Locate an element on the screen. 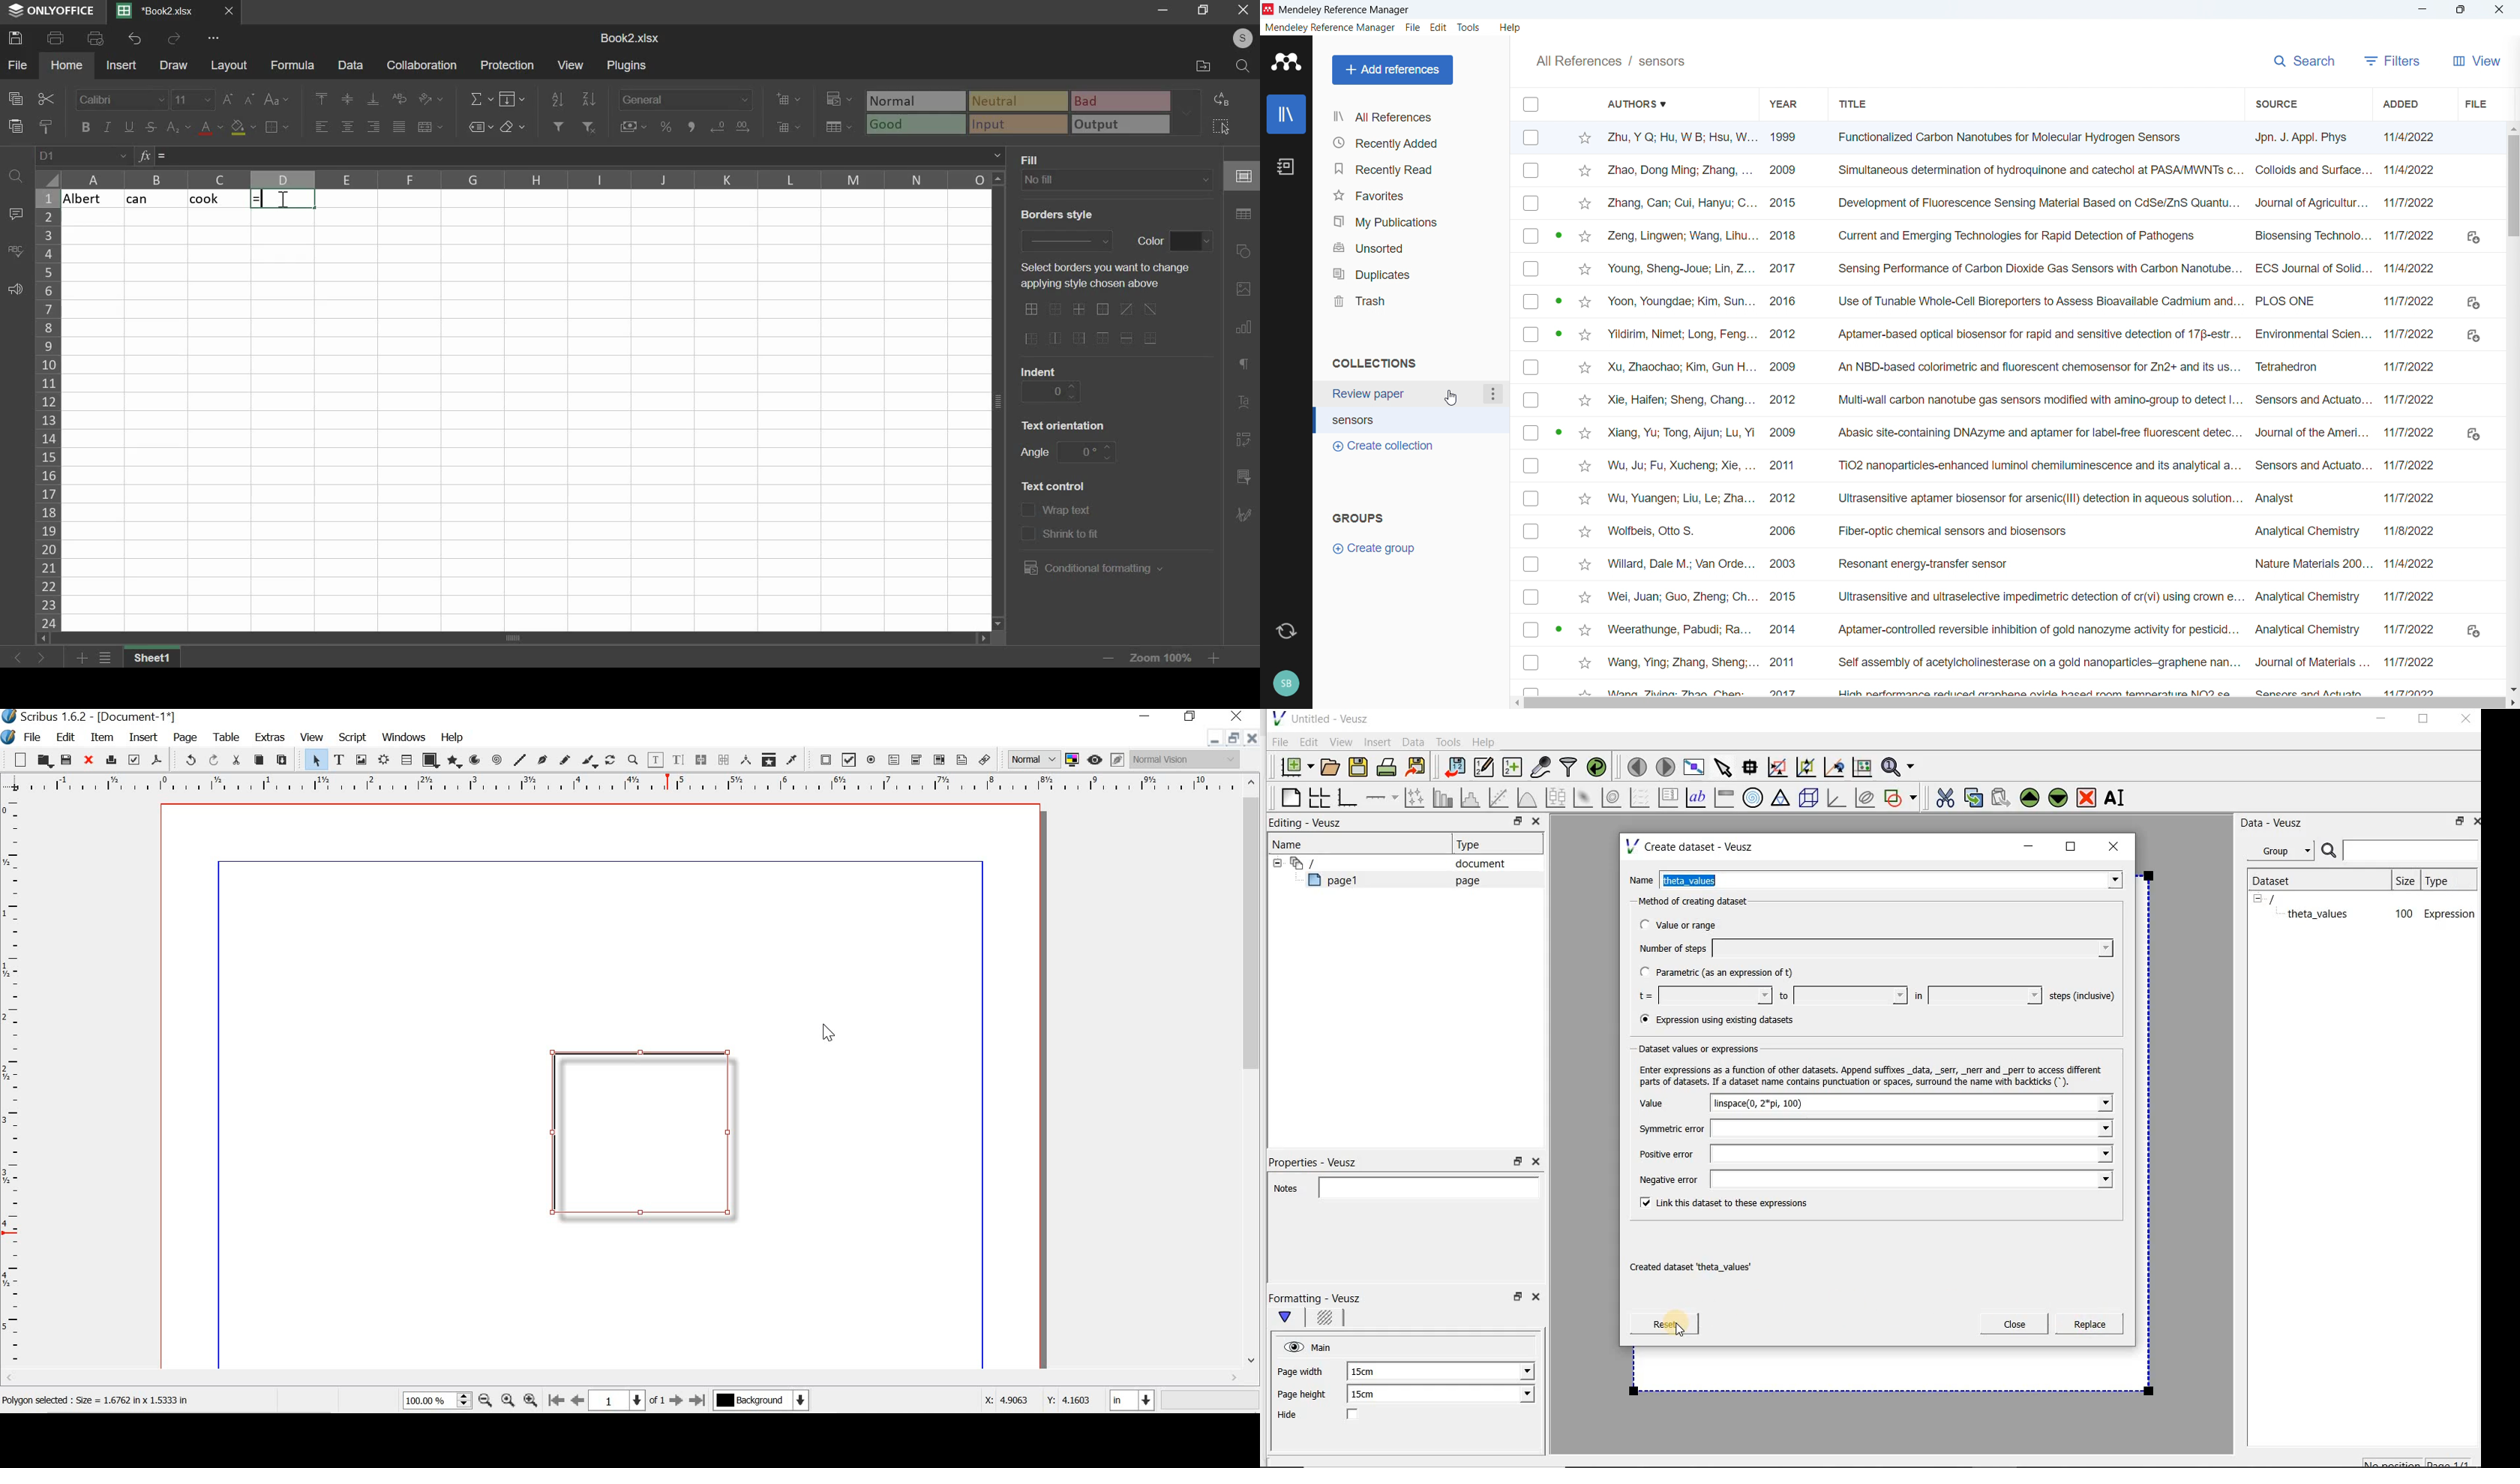 Image resolution: width=2520 pixels, height=1484 pixels. Scroll right  is located at coordinates (2512, 704).